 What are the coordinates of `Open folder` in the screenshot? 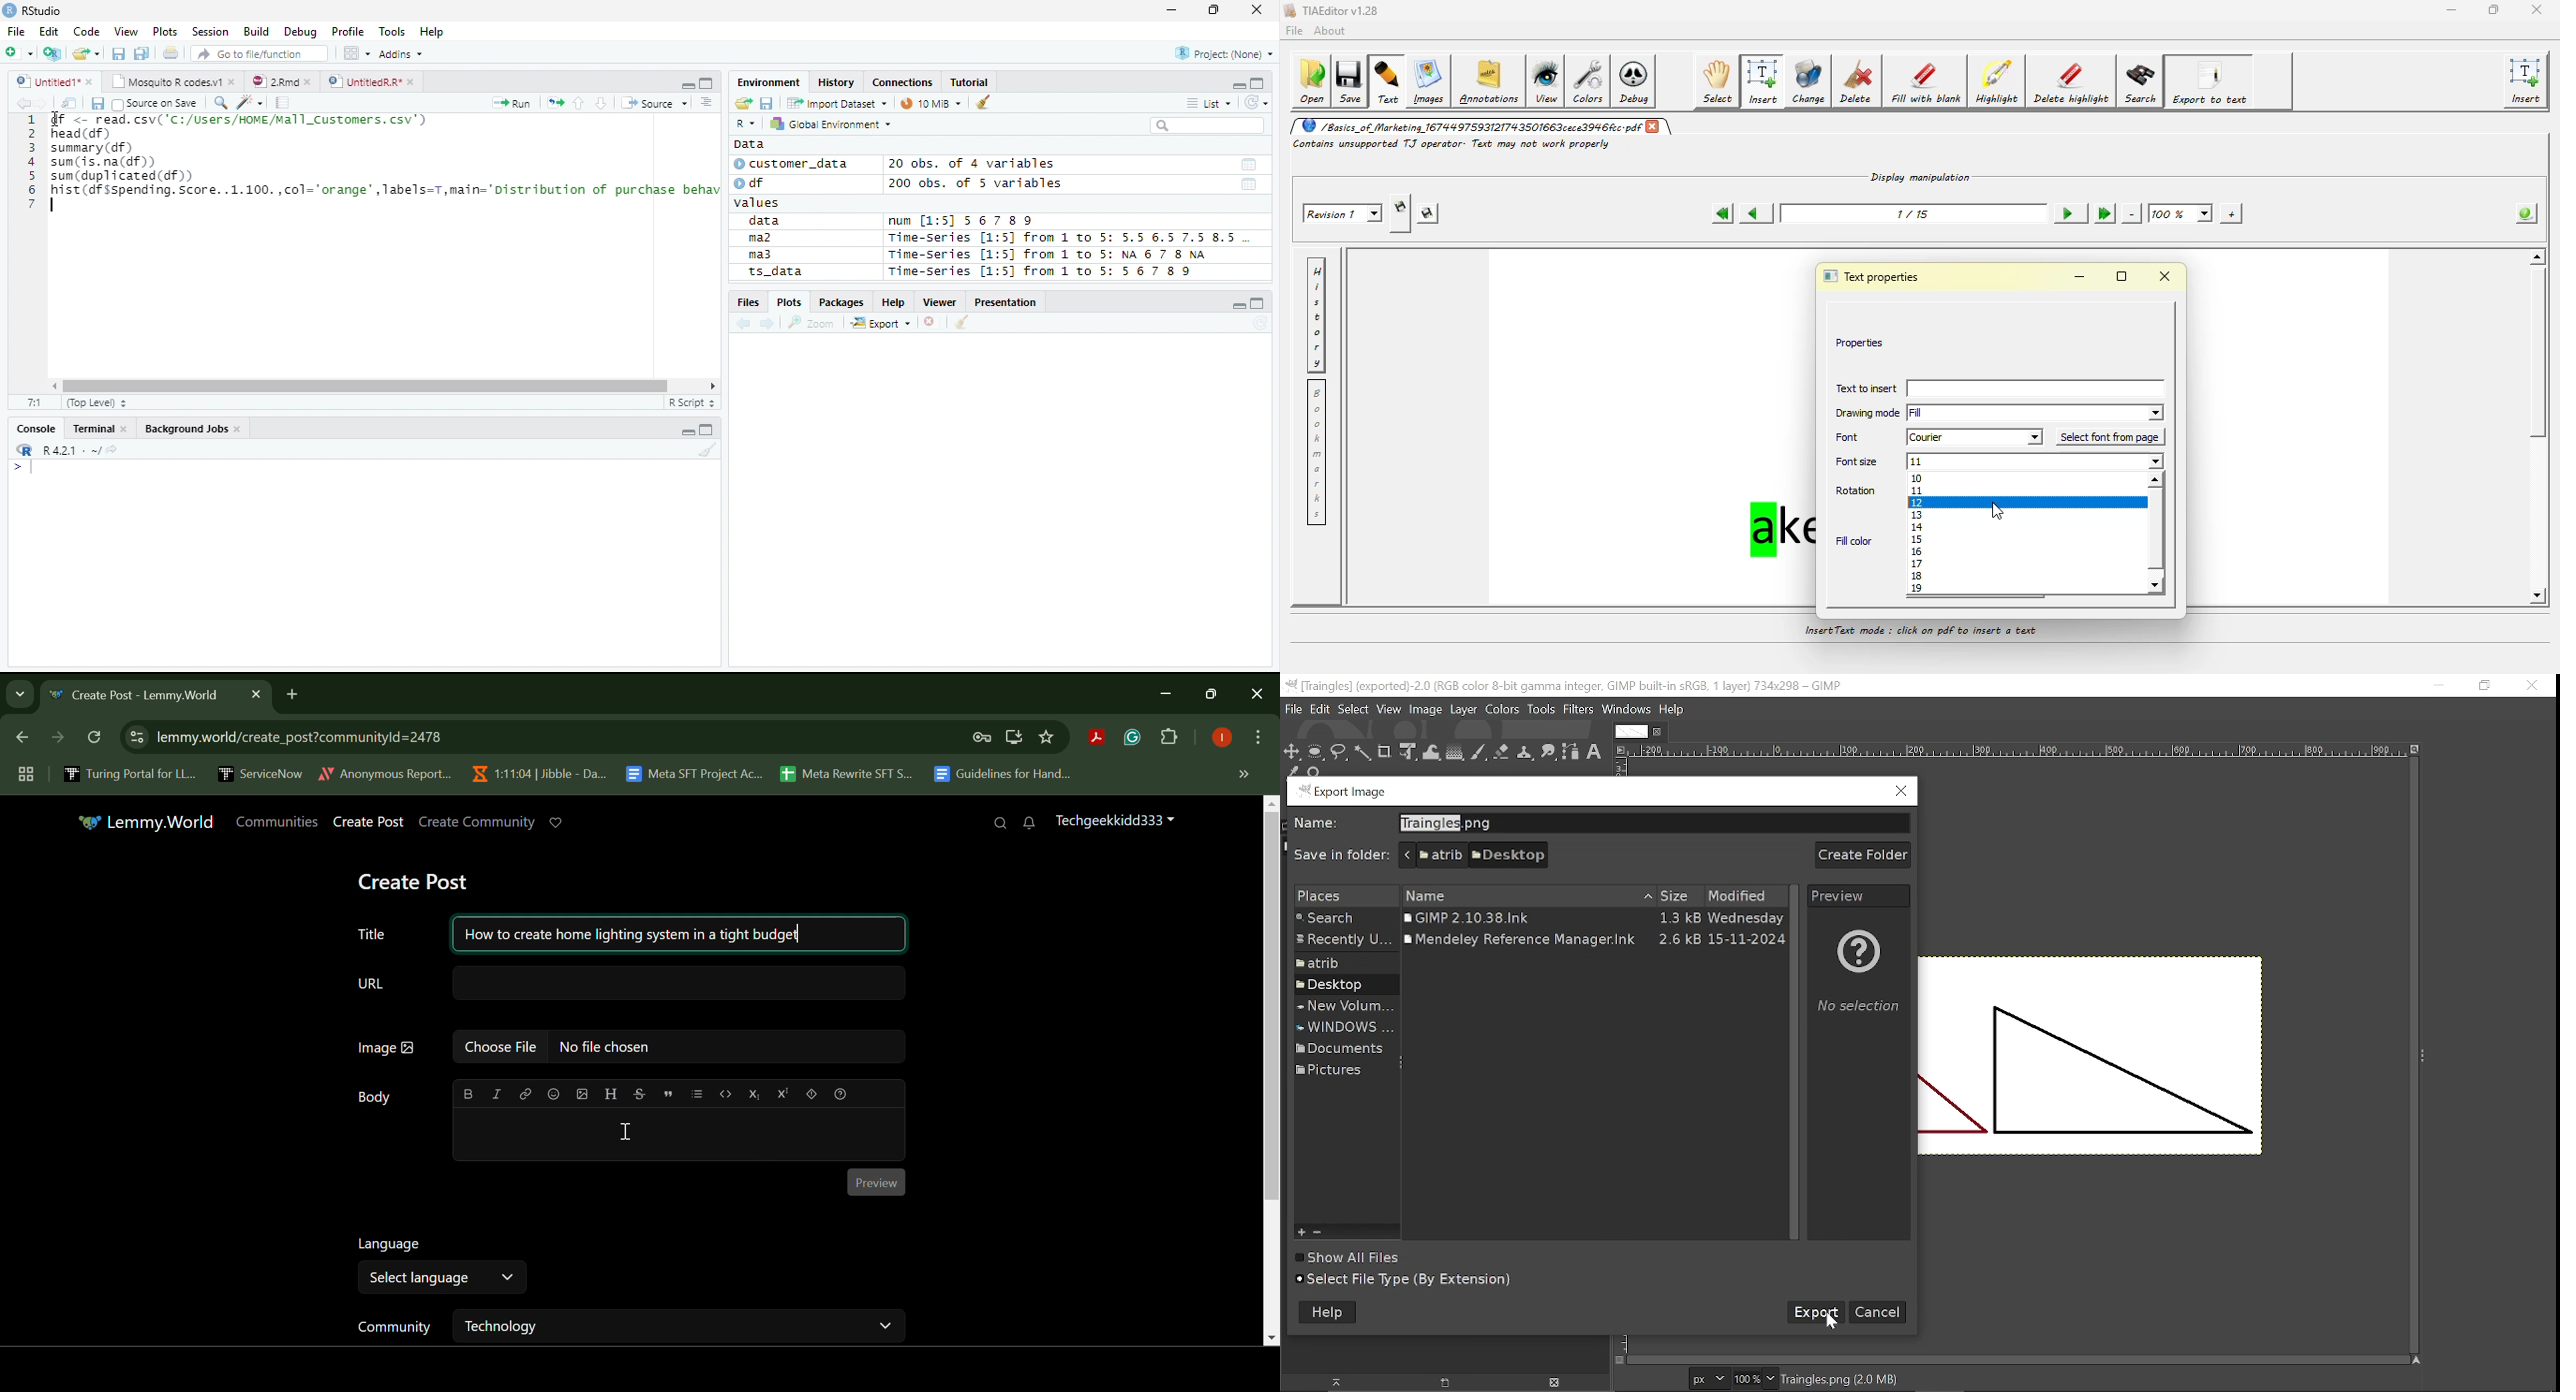 It's located at (741, 104).